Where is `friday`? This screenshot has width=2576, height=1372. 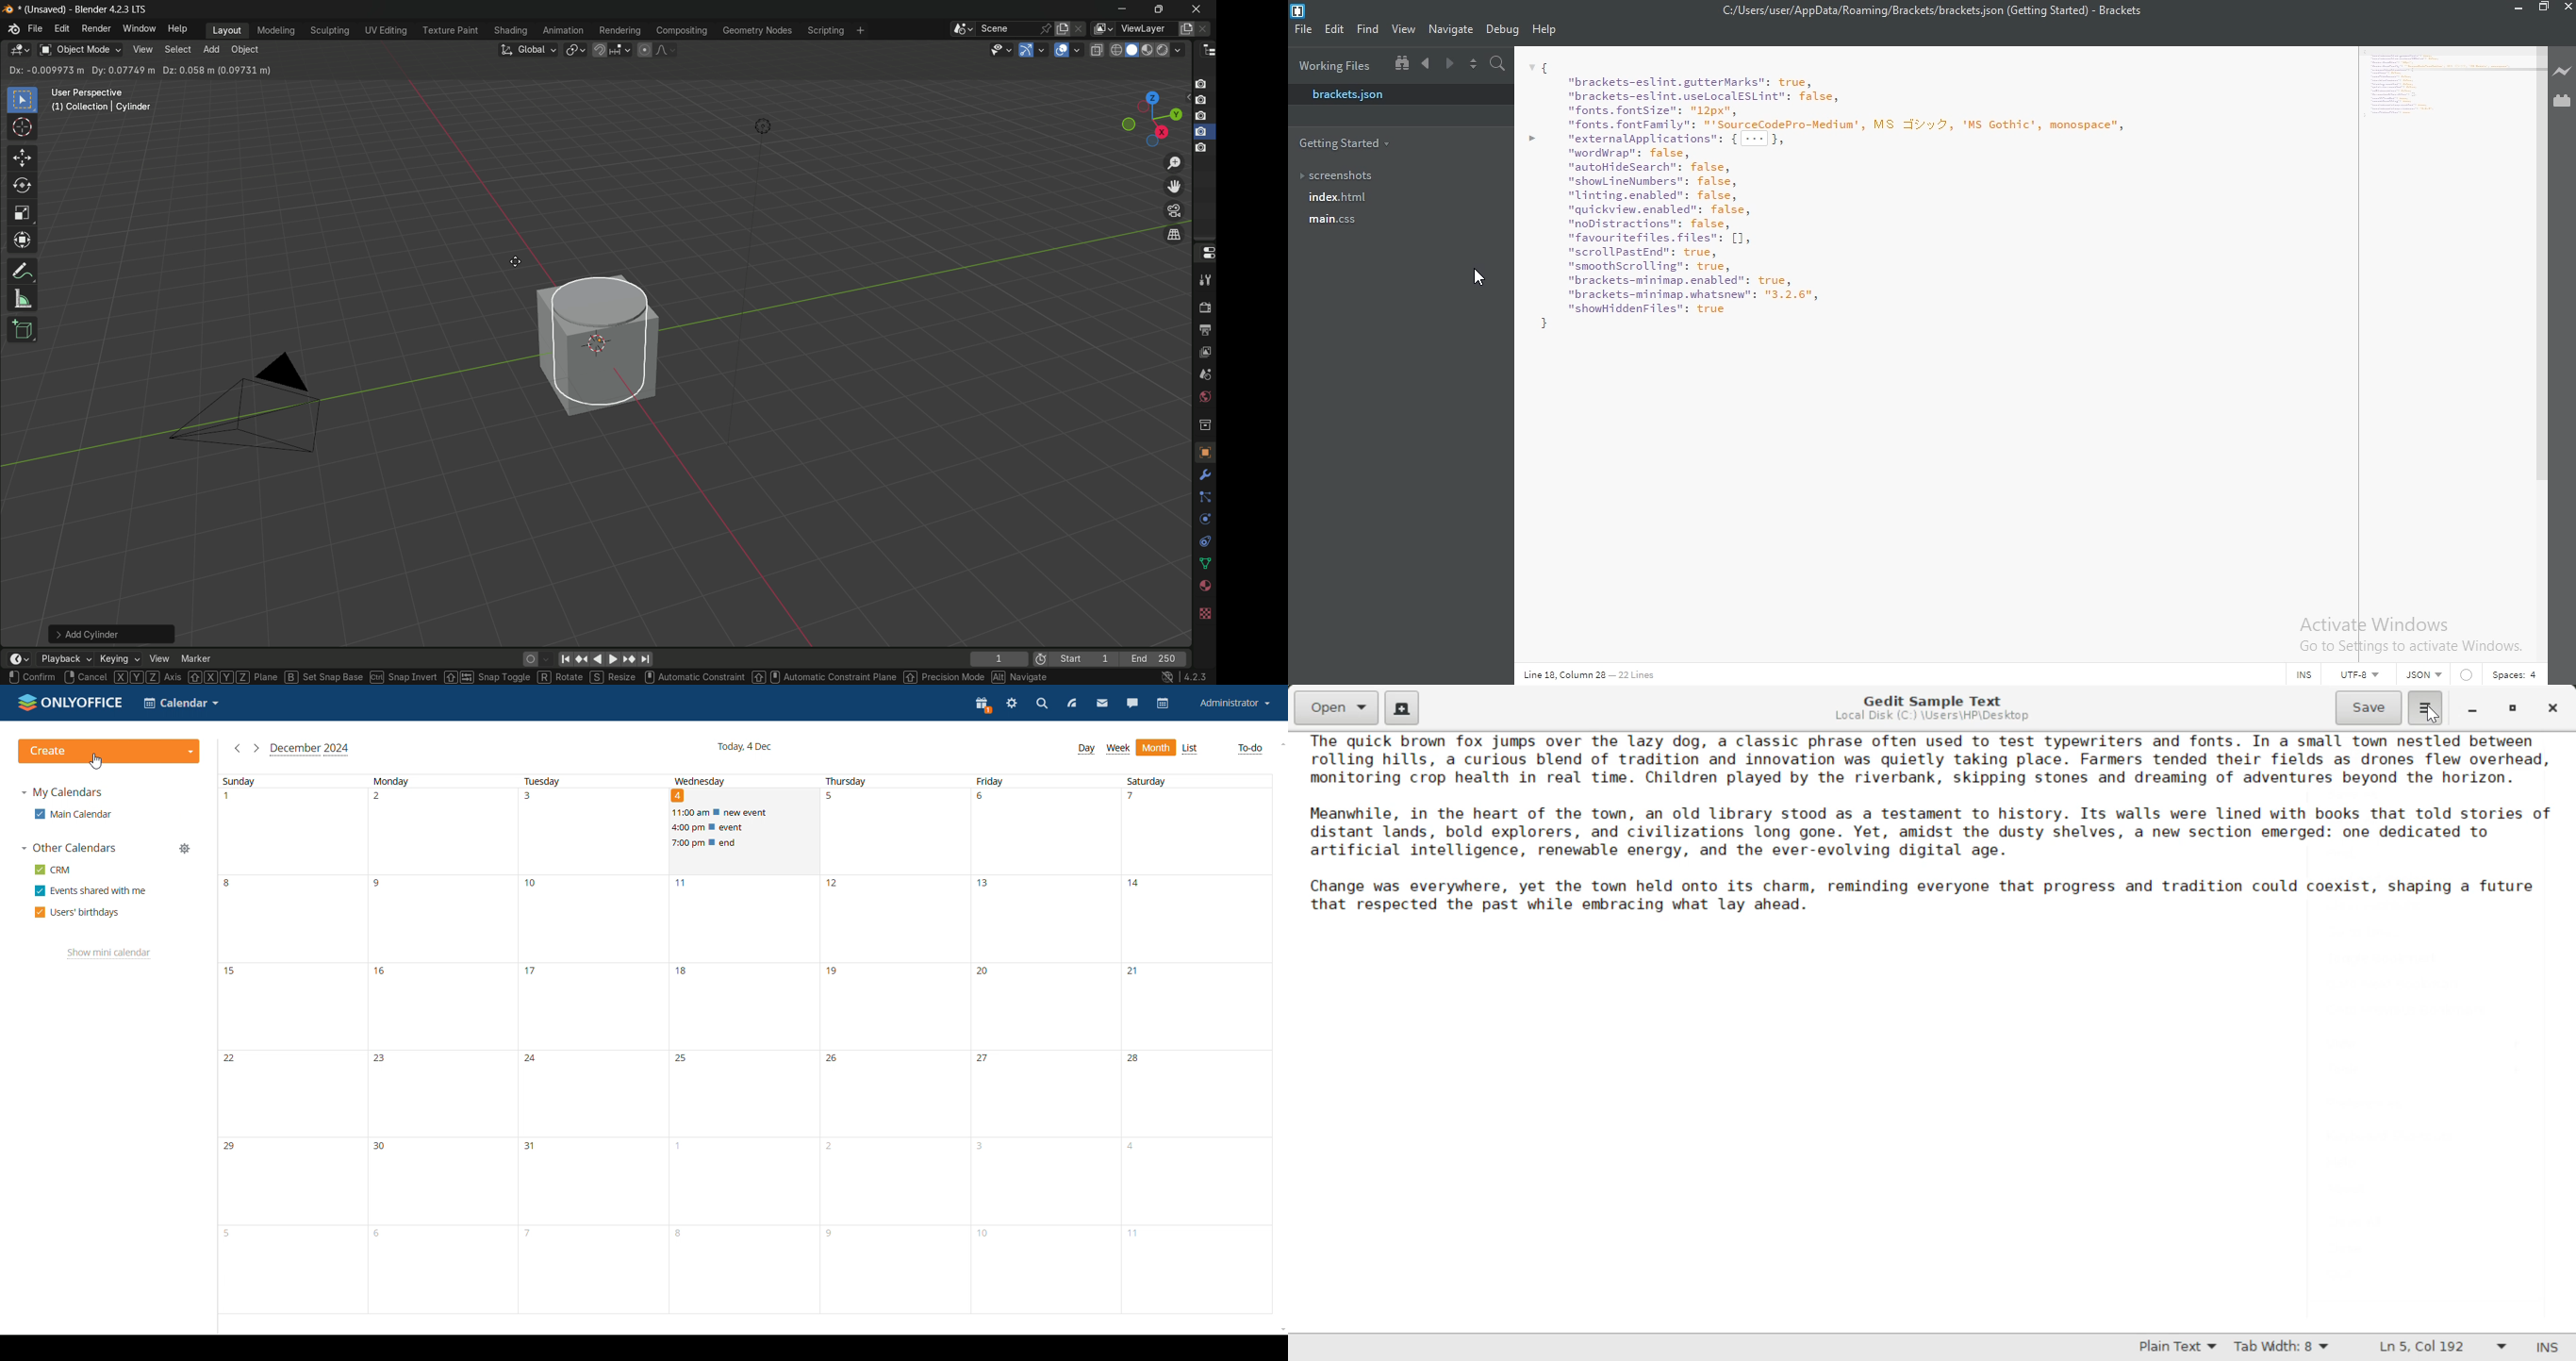 friday is located at coordinates (1048, 1044).